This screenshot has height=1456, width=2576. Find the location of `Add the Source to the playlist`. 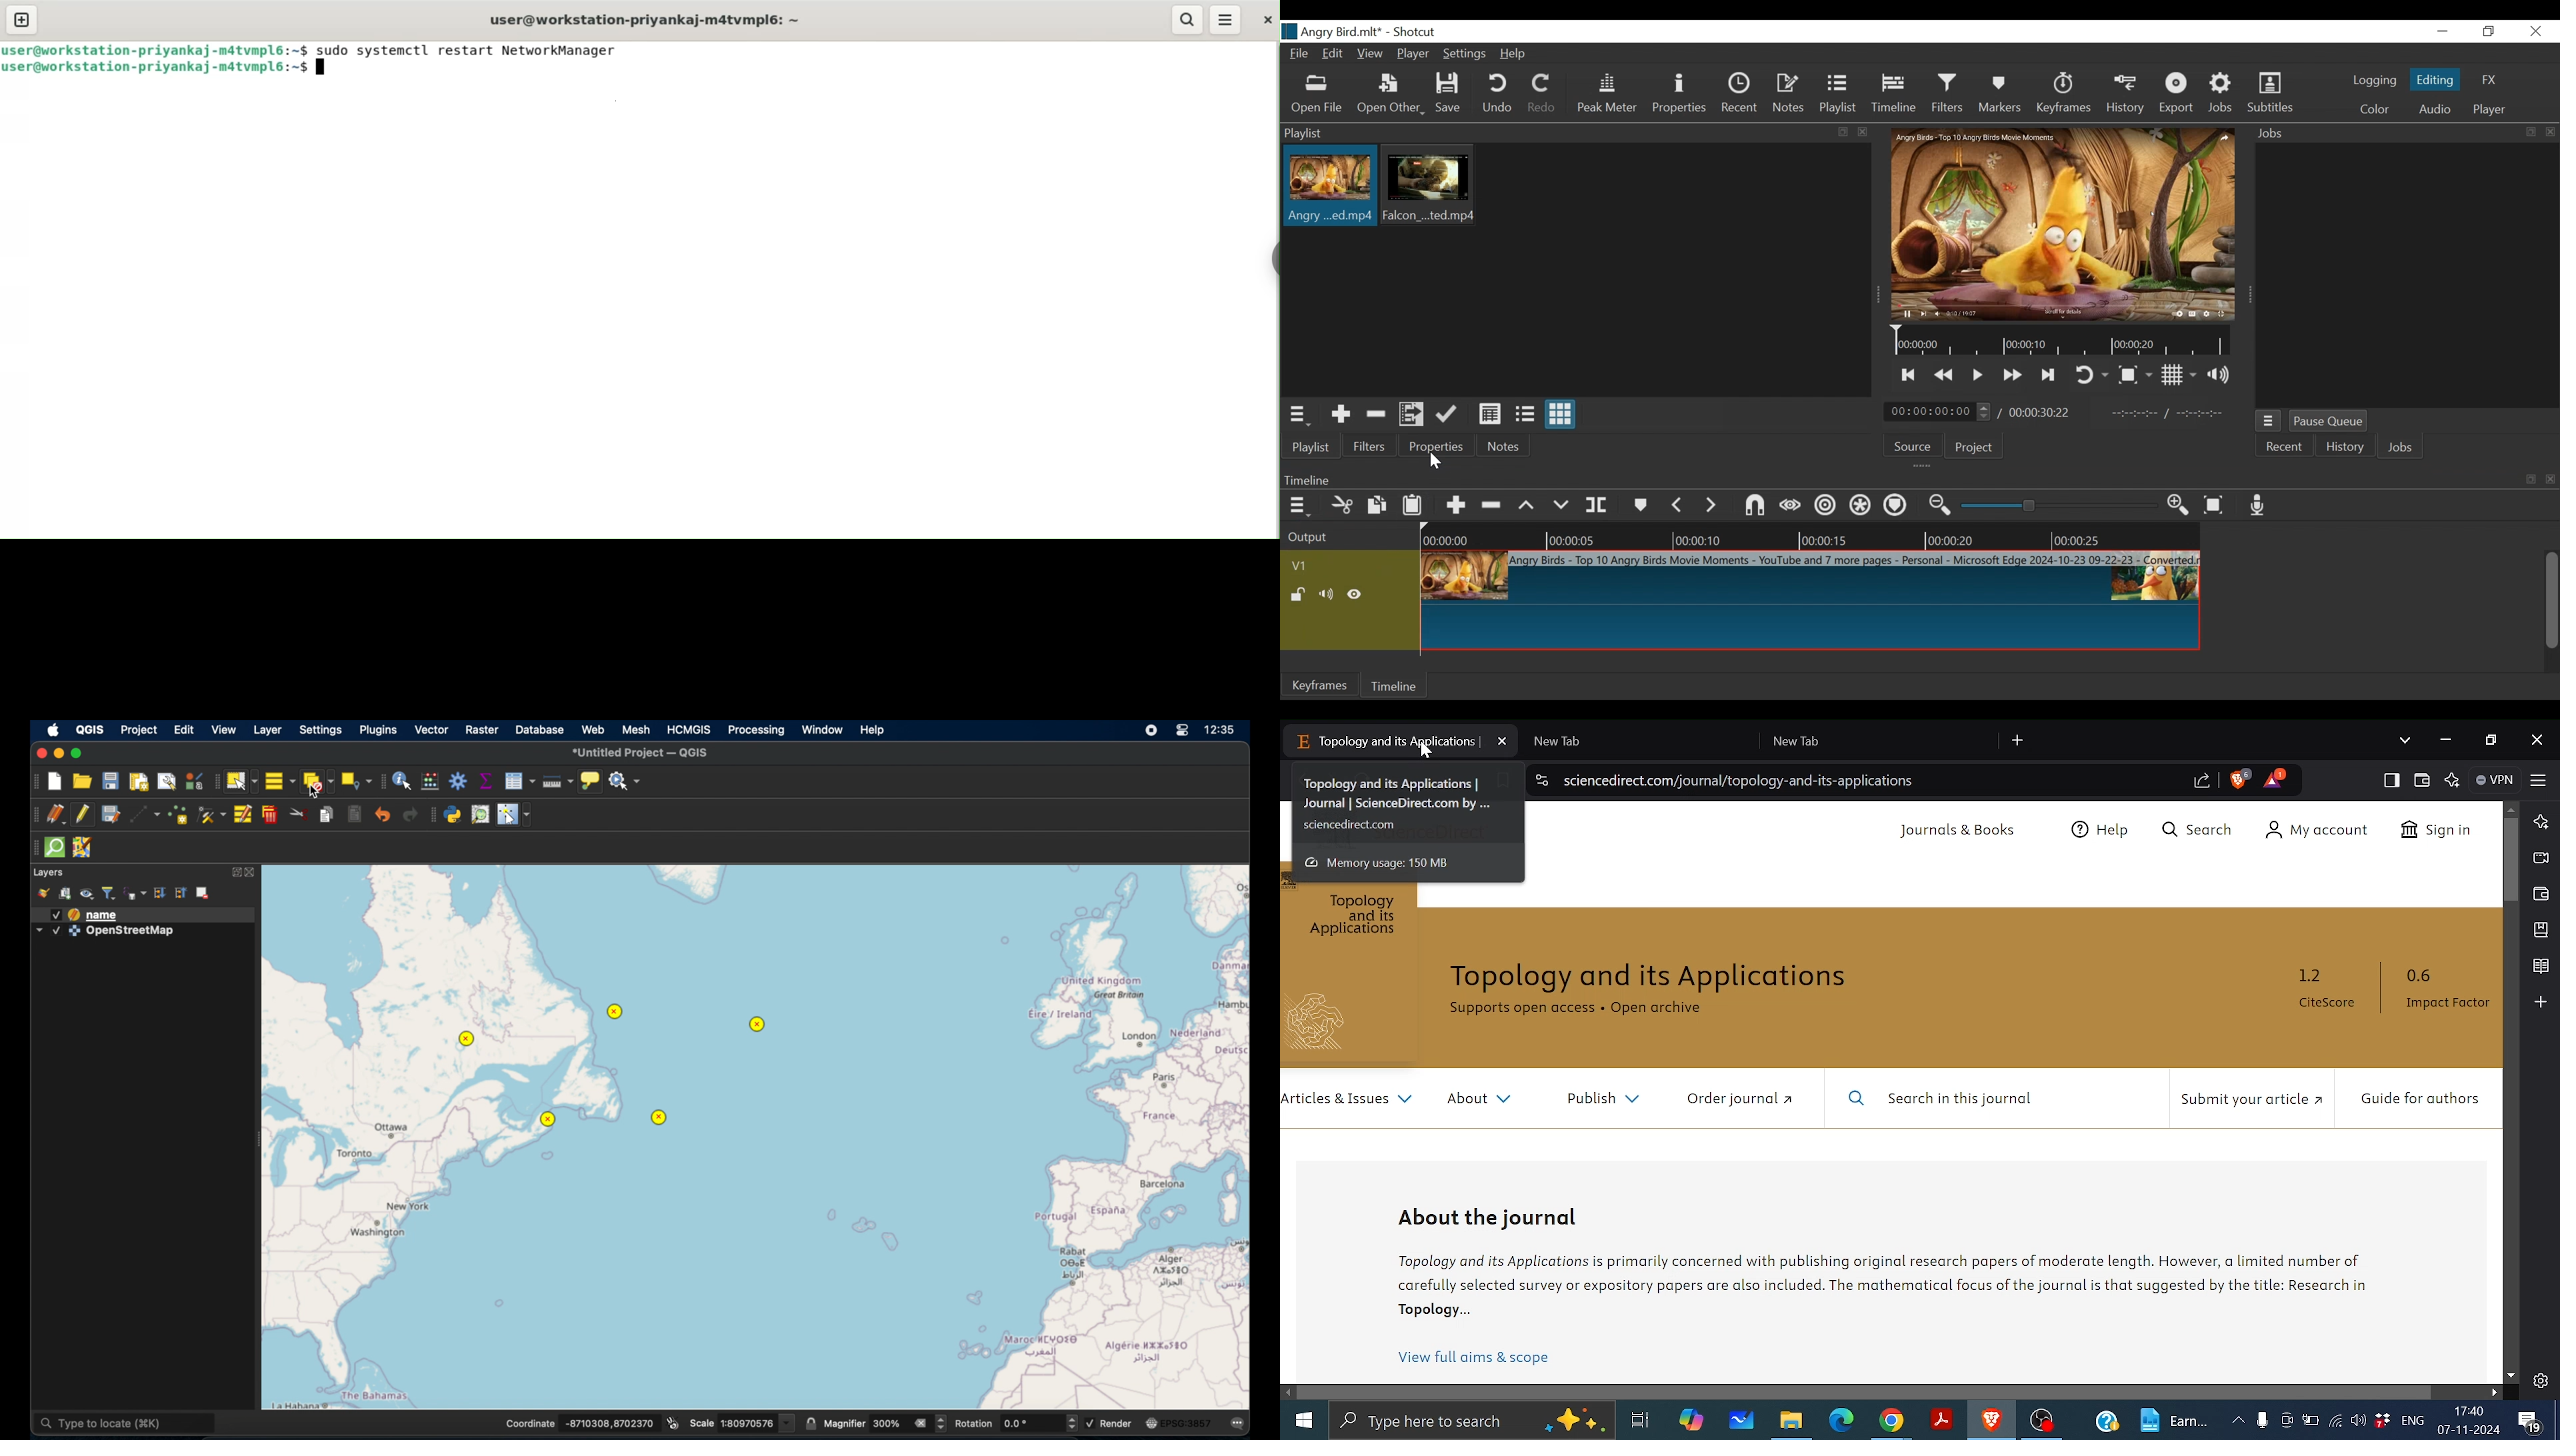

Add the Source to the playlist is located at coordinates (1339, 415).